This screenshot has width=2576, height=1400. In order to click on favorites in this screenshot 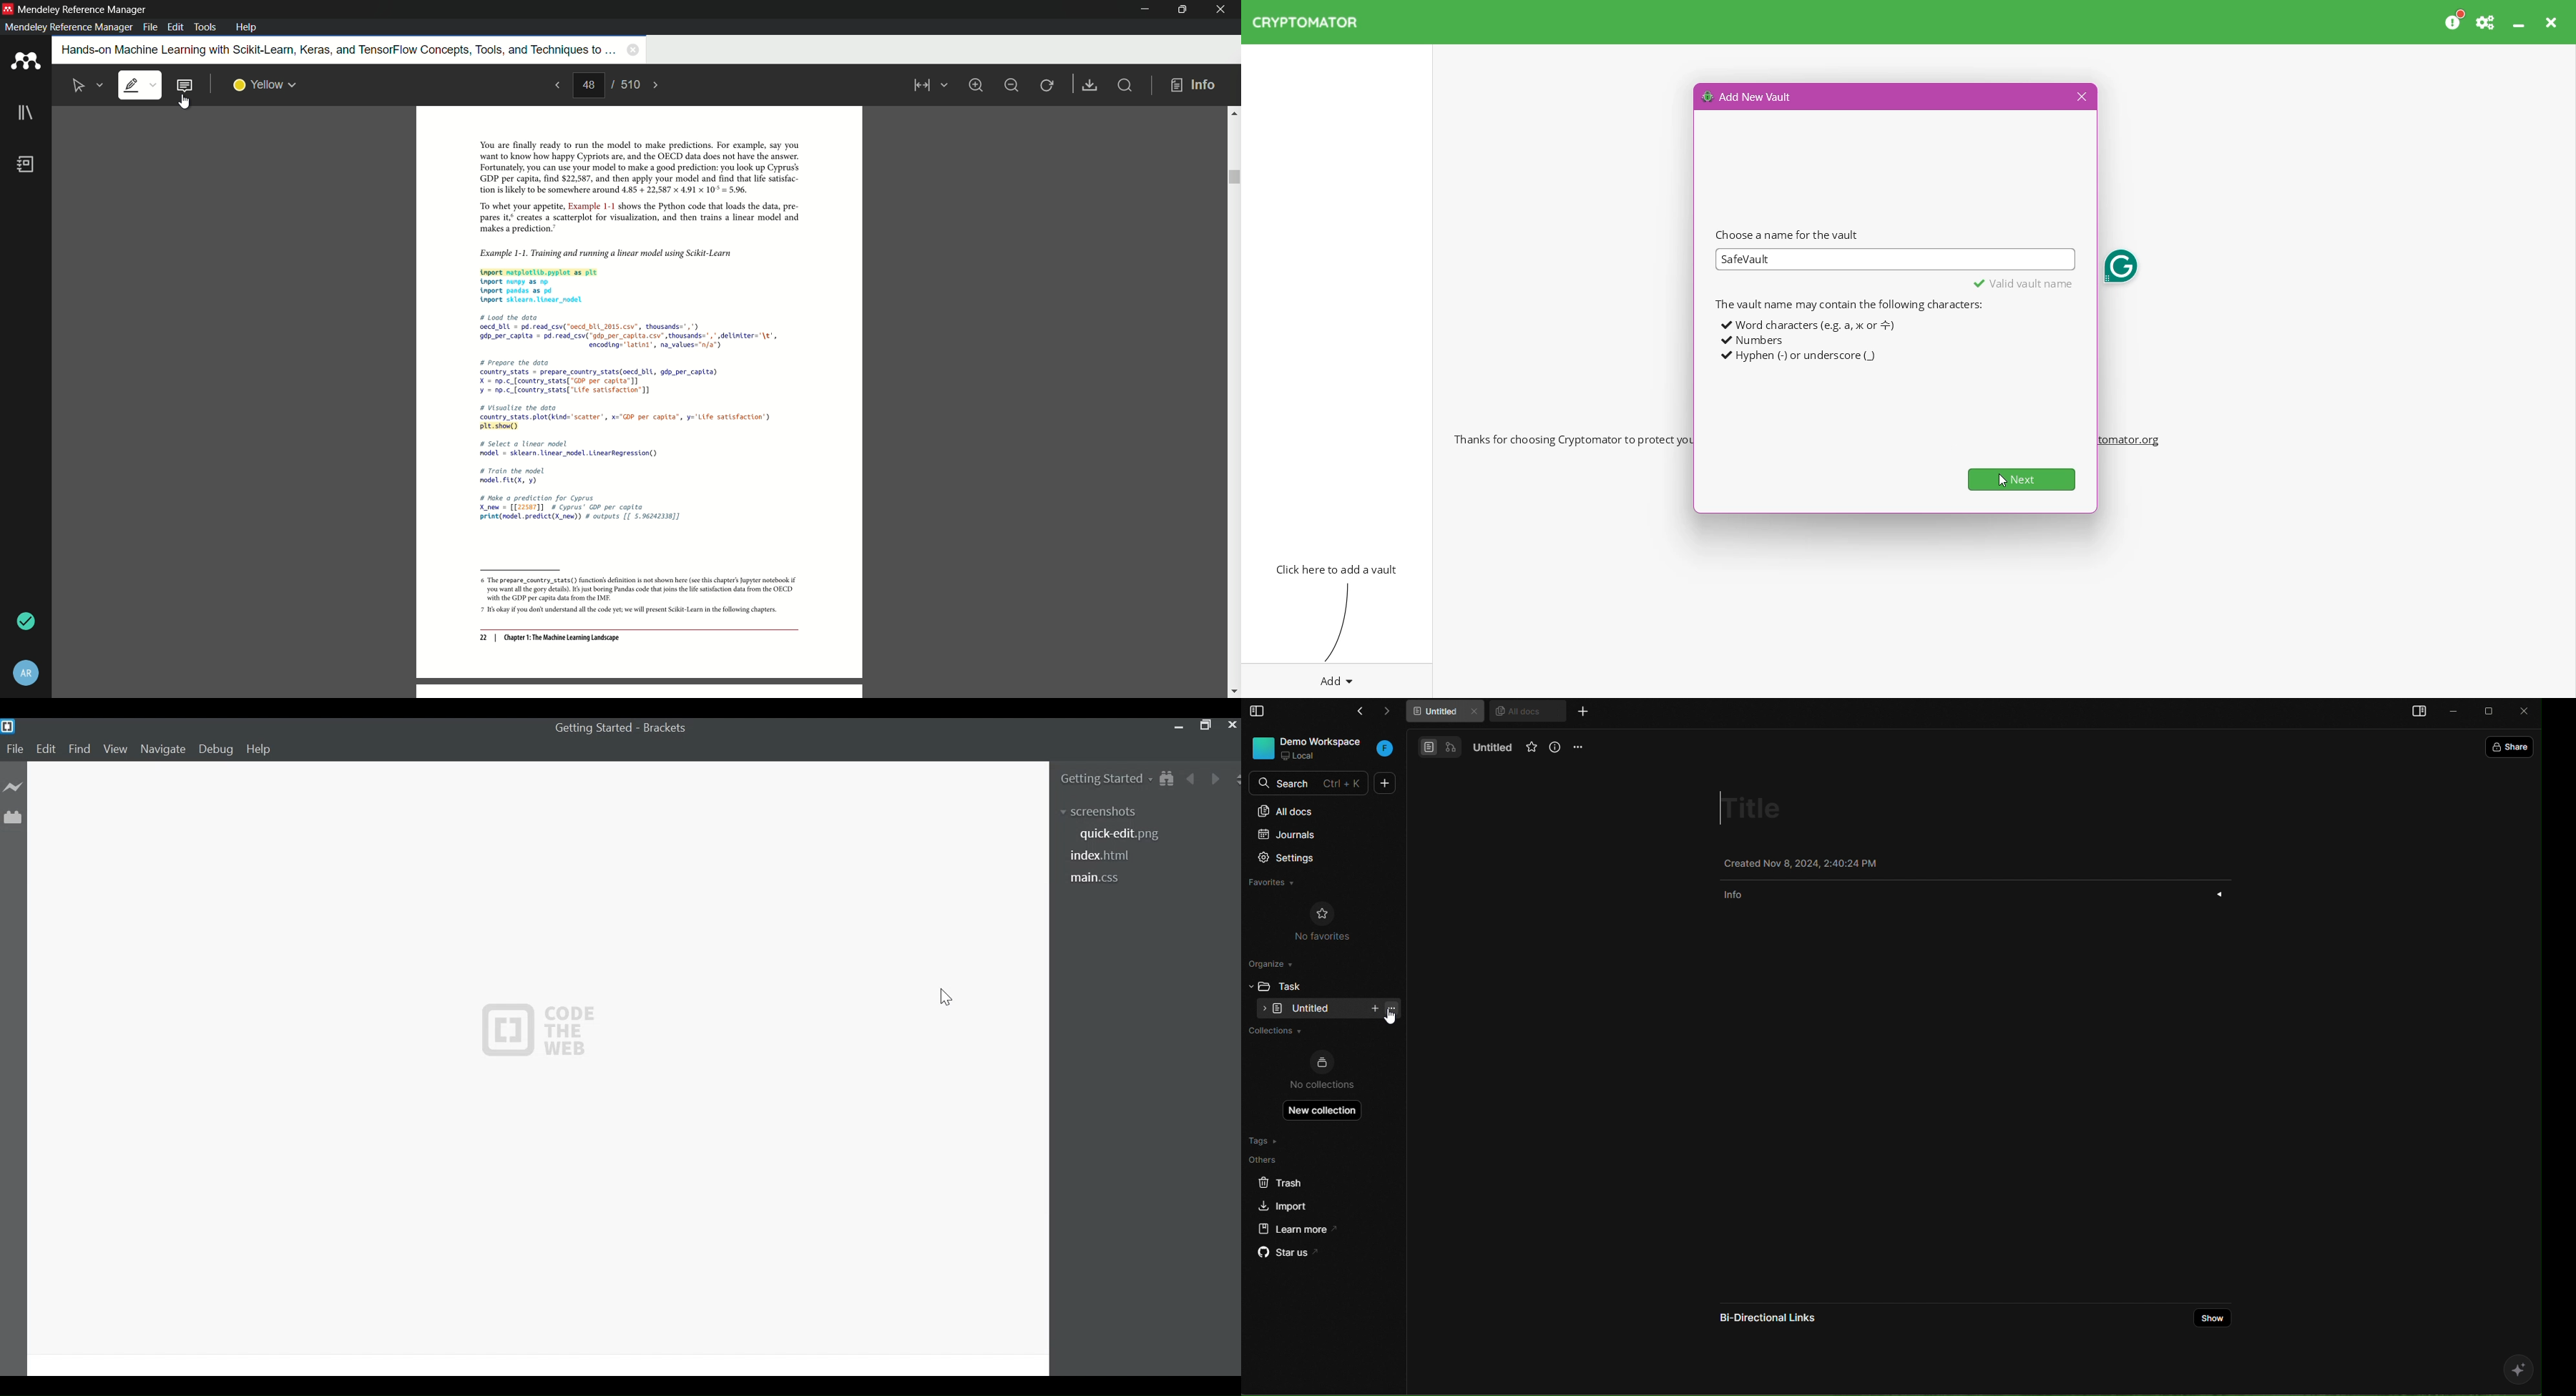, I will do `click(1532, 748)`.